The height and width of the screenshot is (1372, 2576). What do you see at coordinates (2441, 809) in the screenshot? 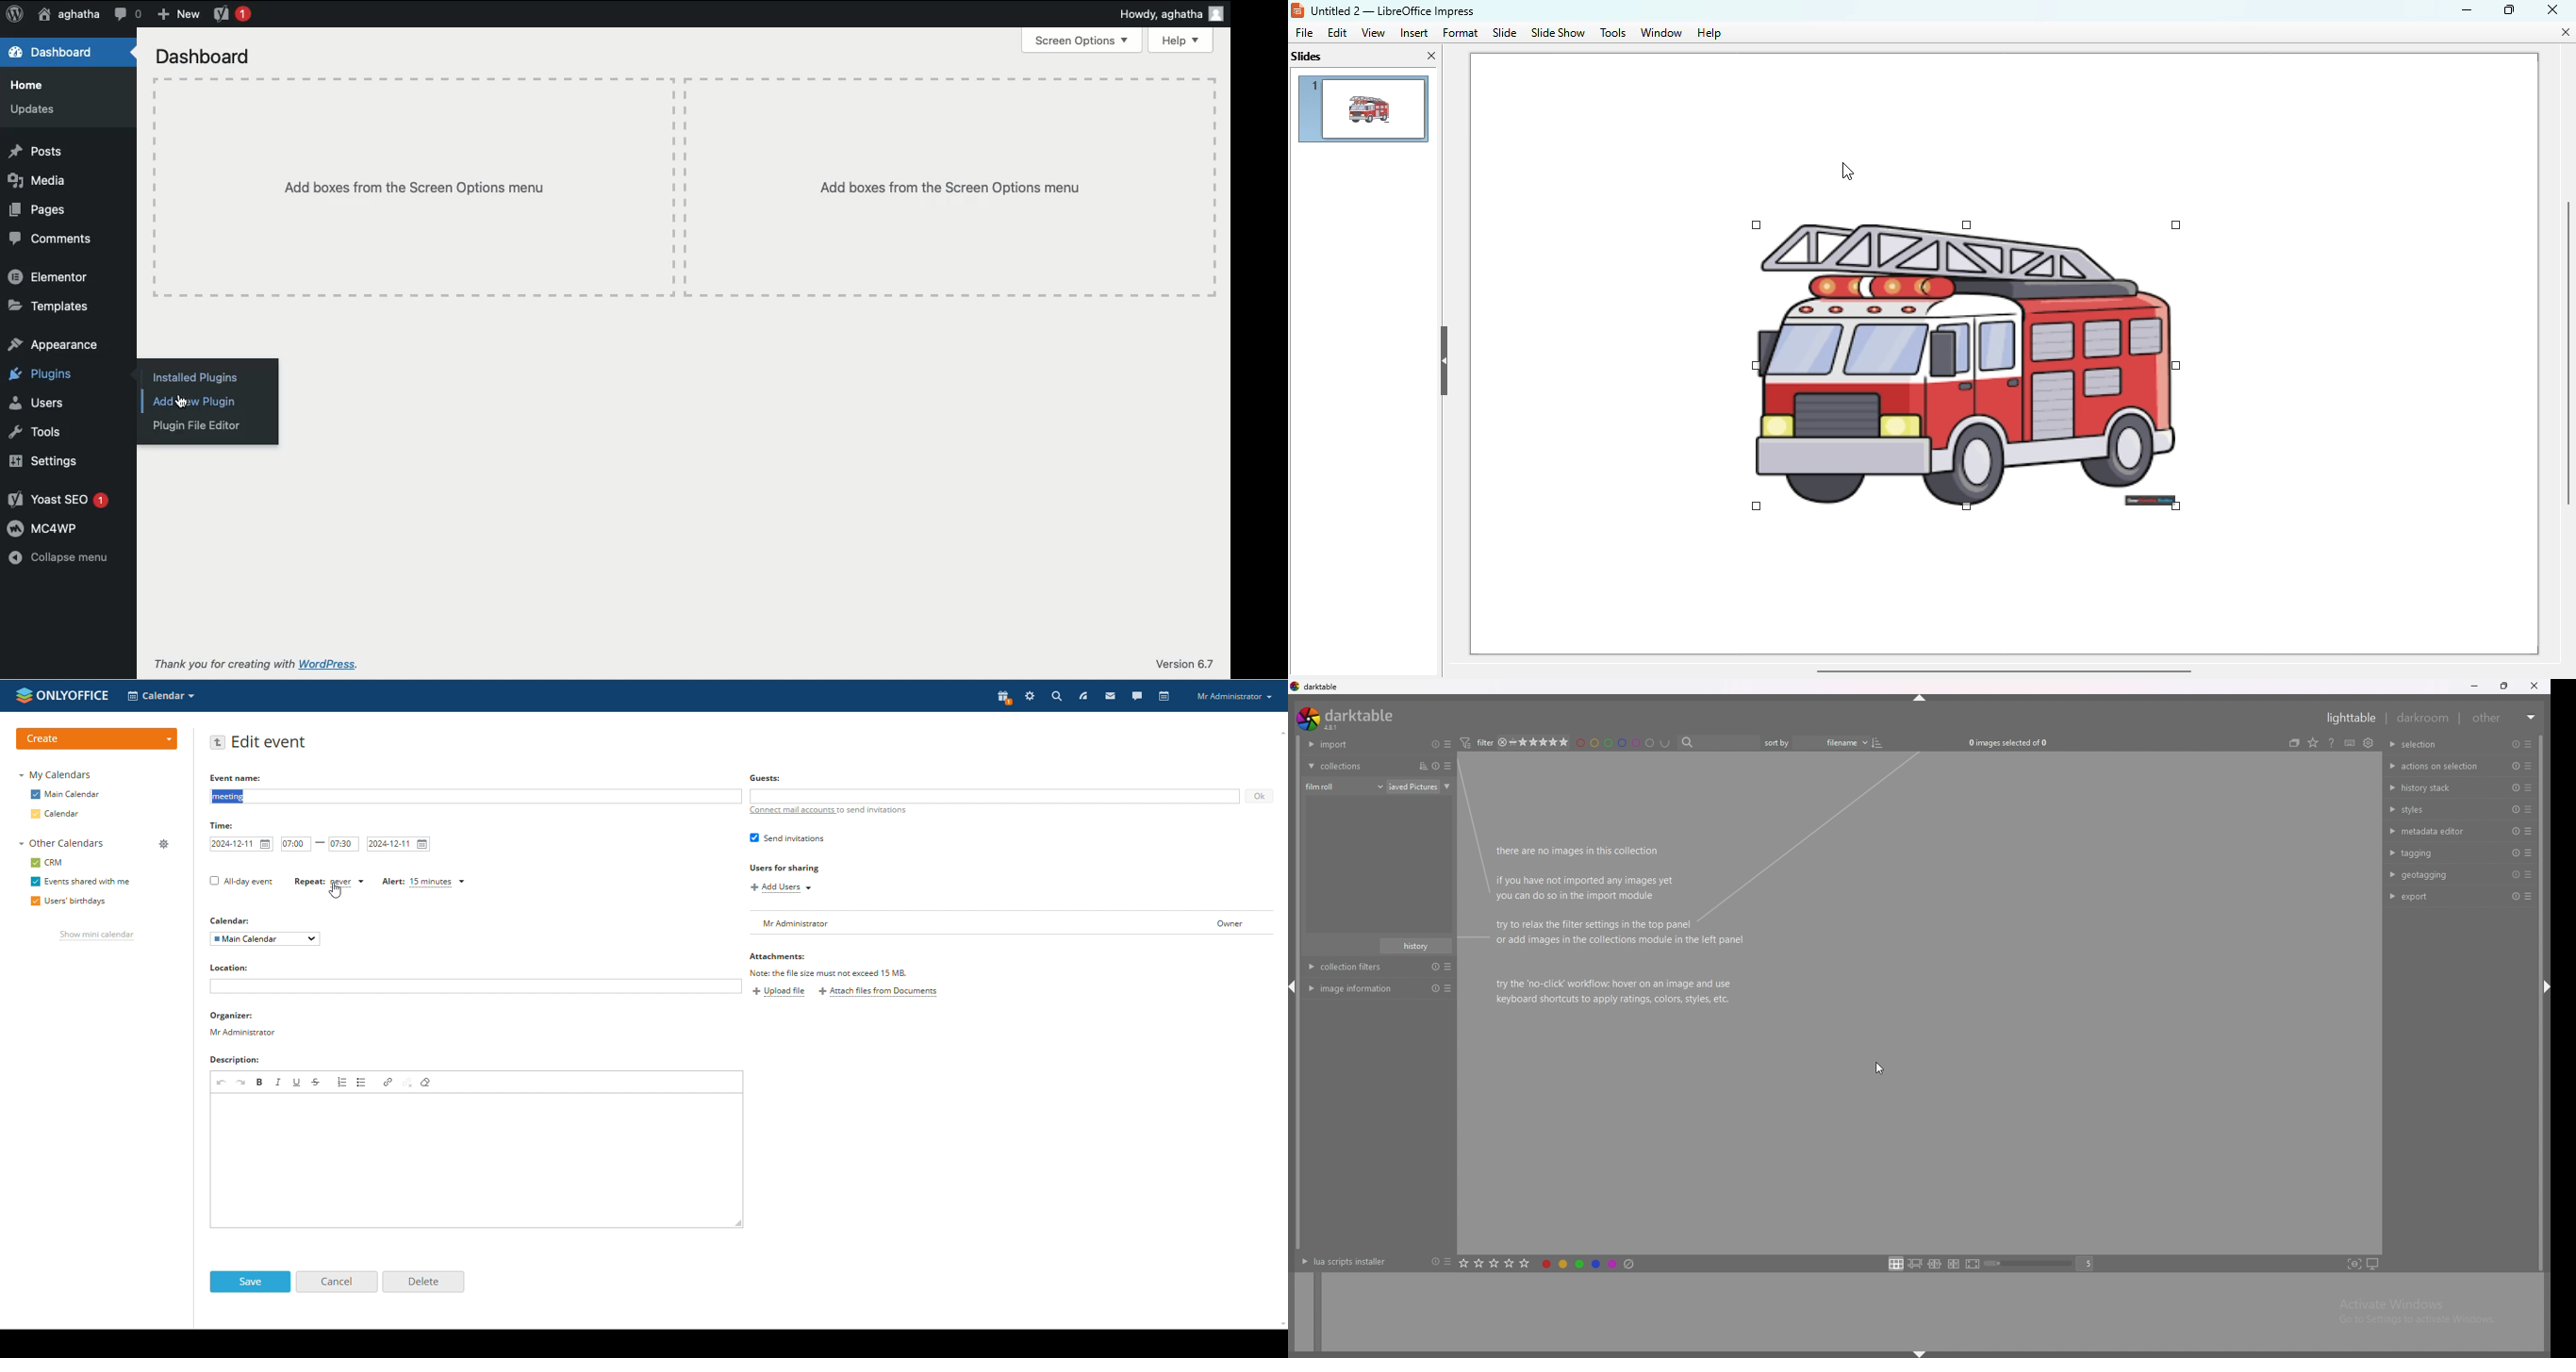
I see `styles` at bounding box center [2441, 809].